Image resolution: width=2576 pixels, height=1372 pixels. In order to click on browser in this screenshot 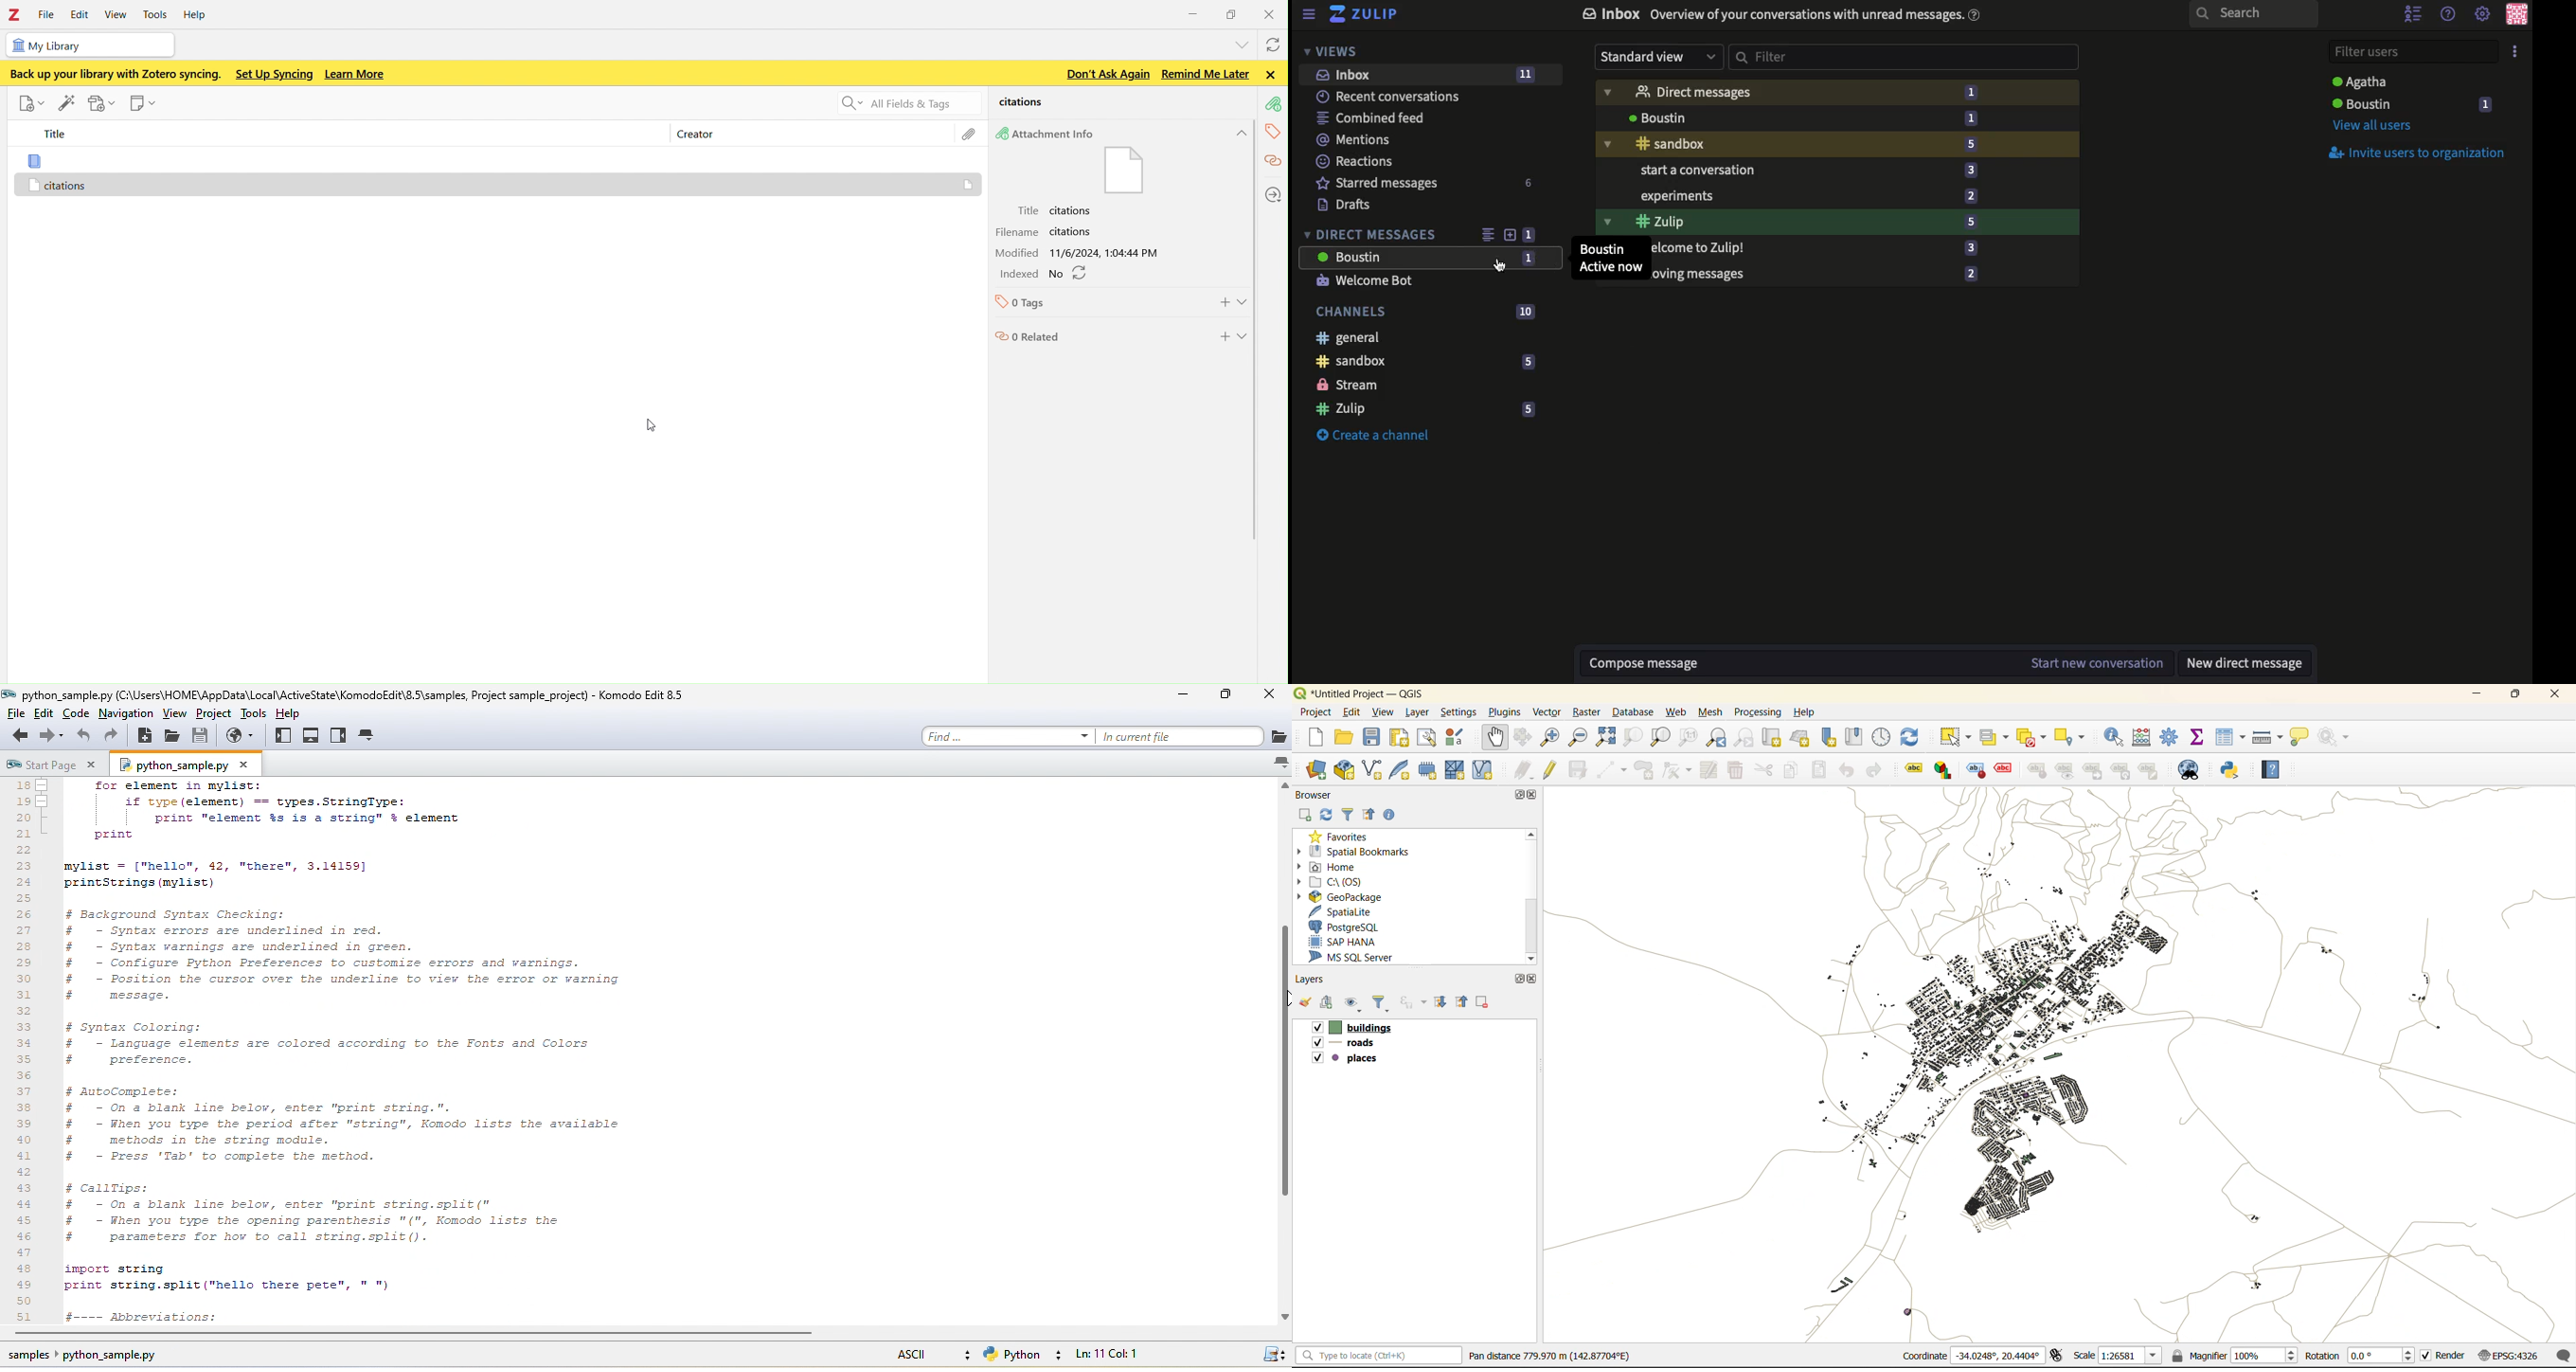, I will do `click(1316, 793)`.